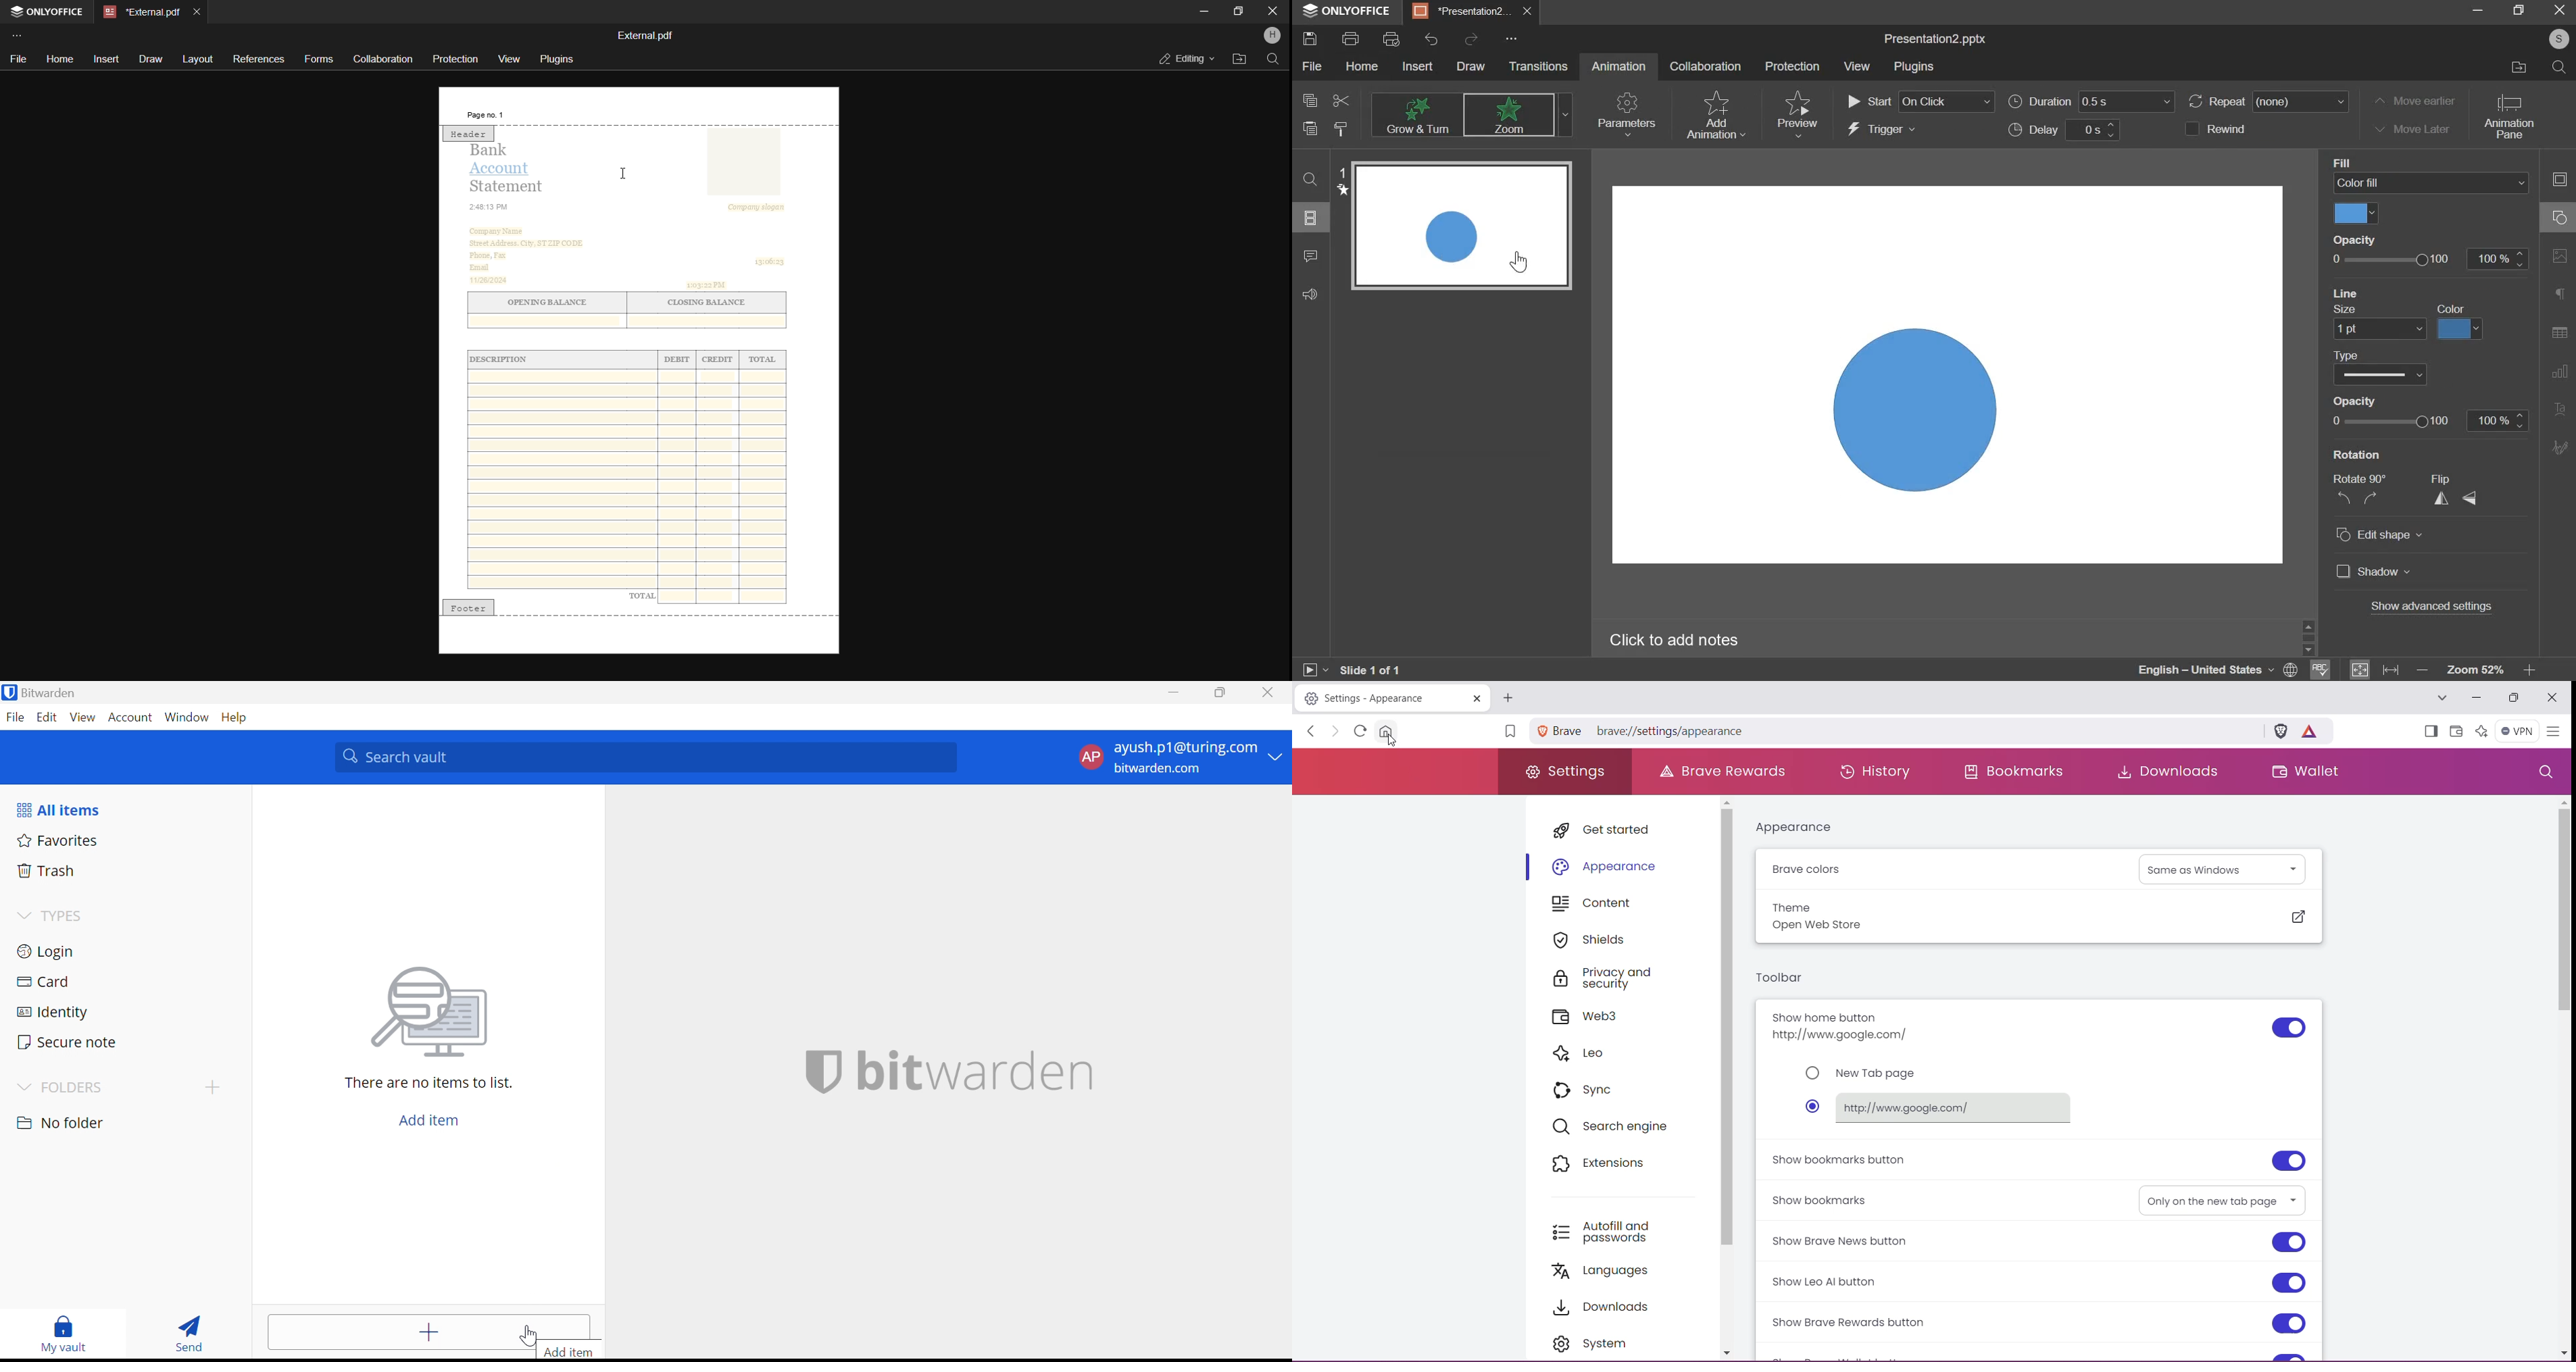 This screenshot has height=1372, width=2576. What do you see at coordinates (185, 1331) in the screenshot?
I see `Send` at bounding box center [185, 1331].